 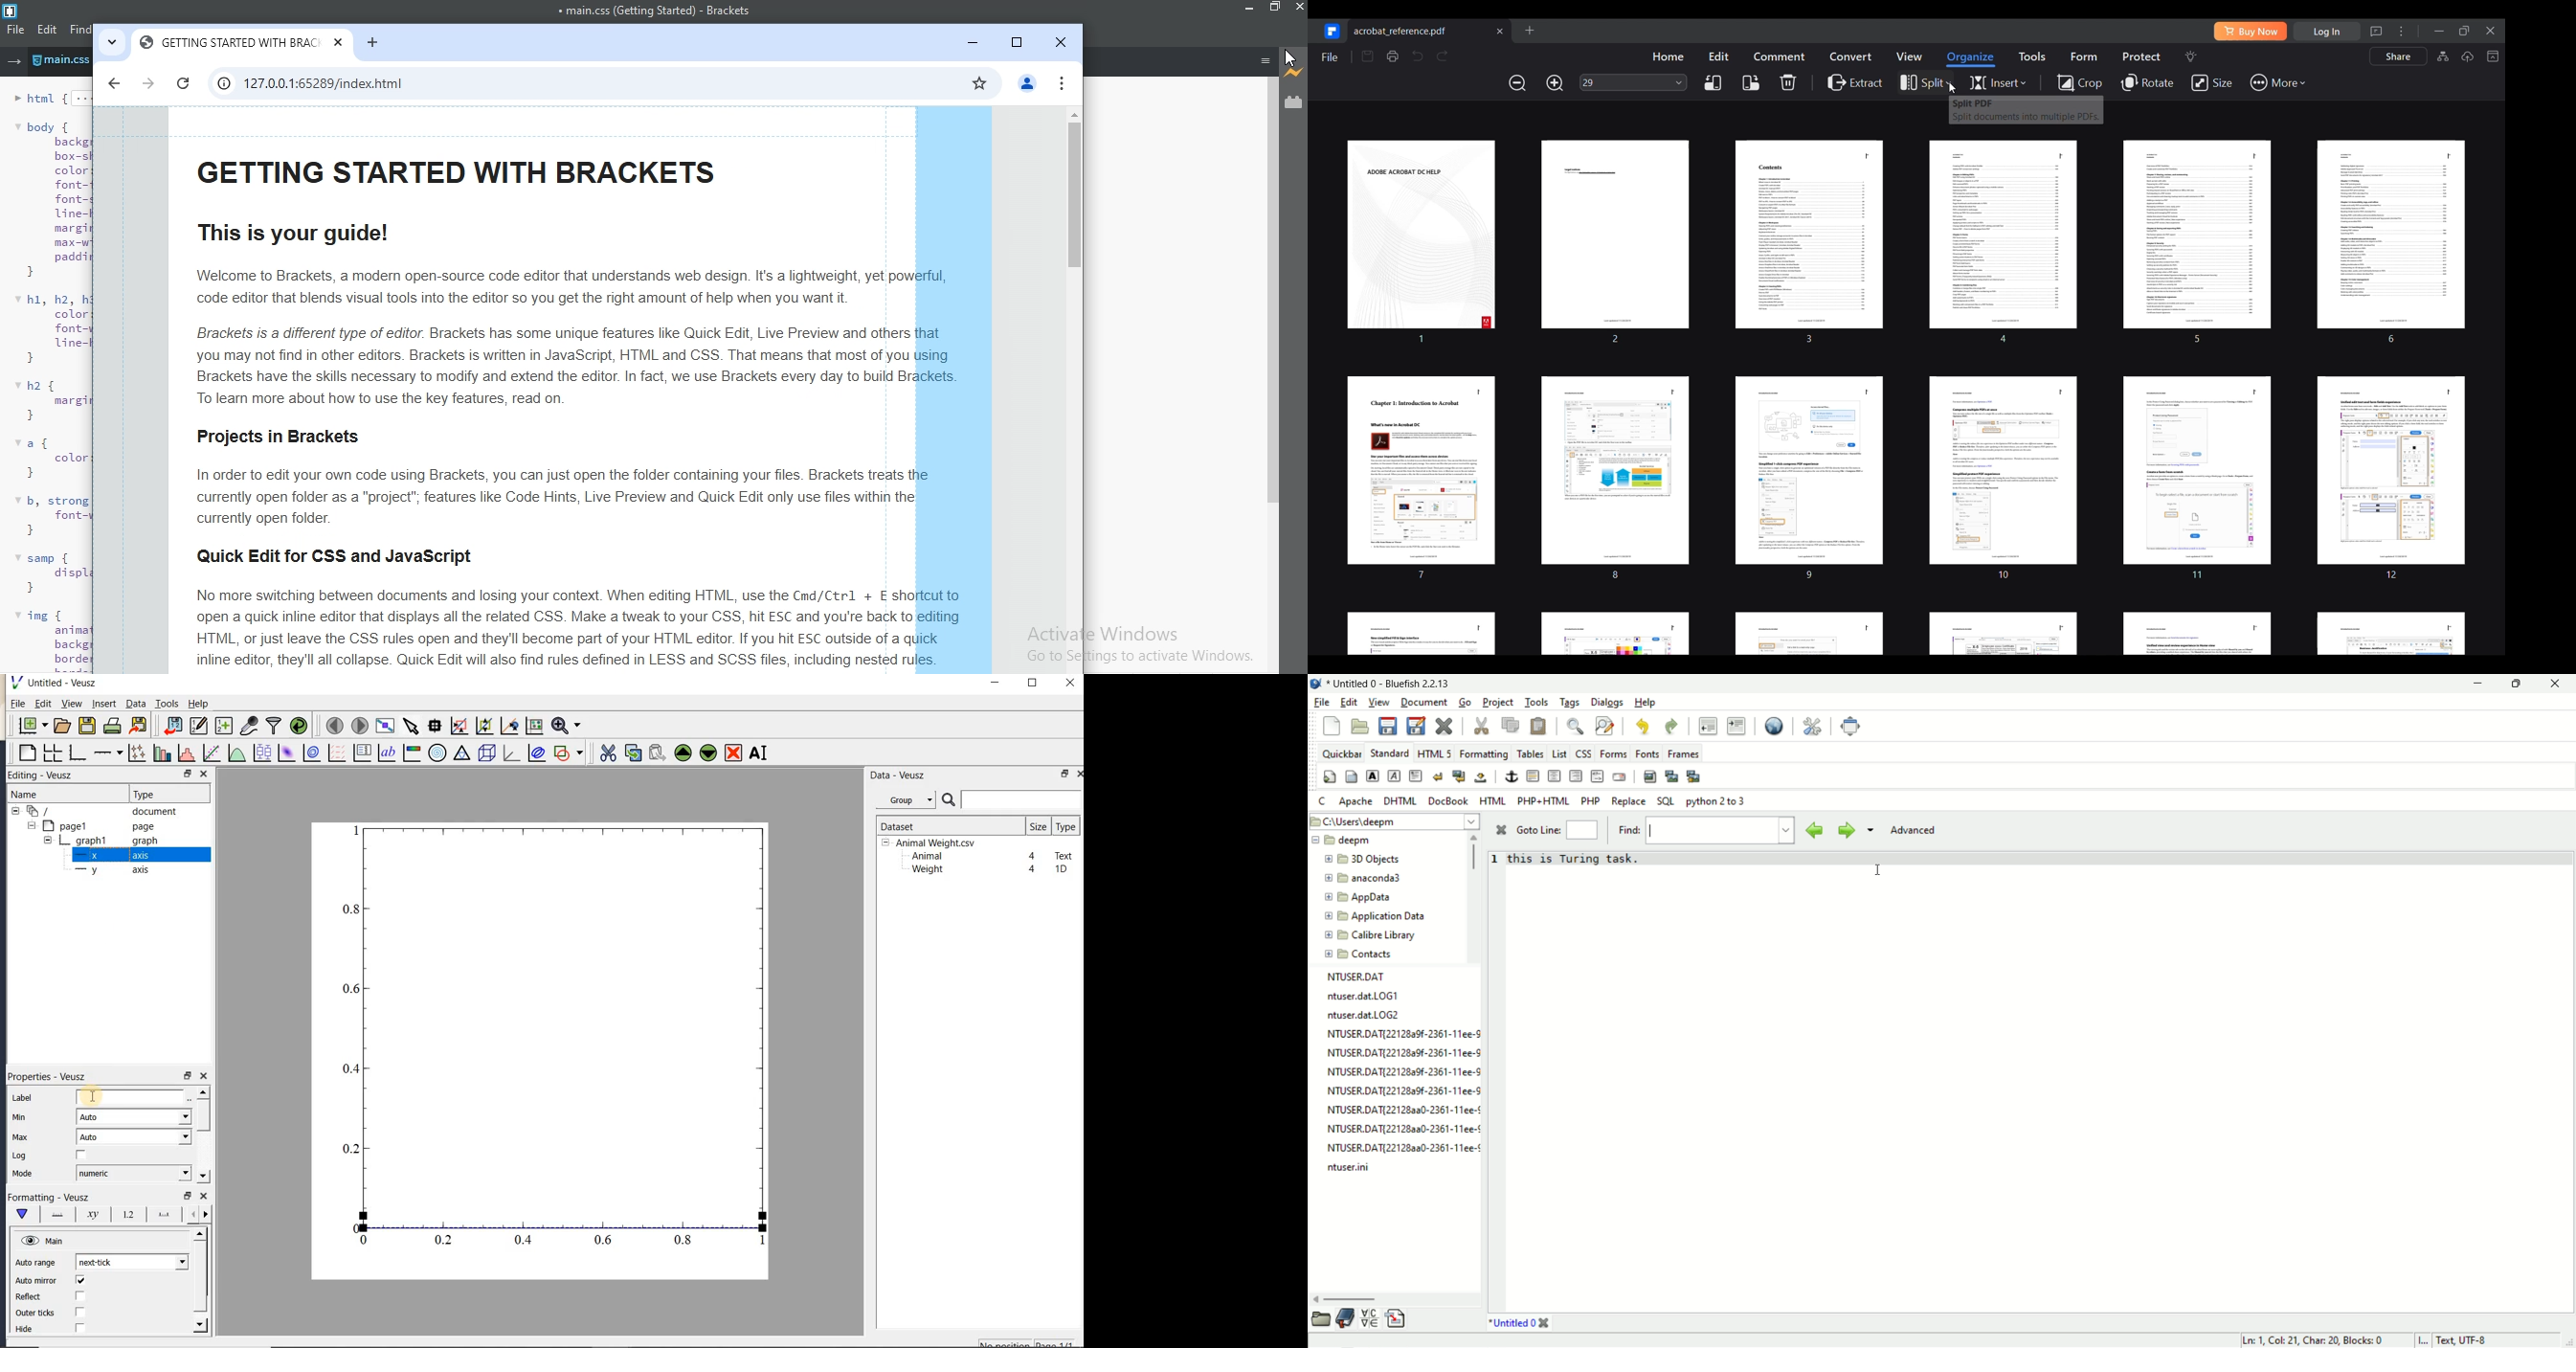 I want to click on Delete, so click(x=1788, y=82).